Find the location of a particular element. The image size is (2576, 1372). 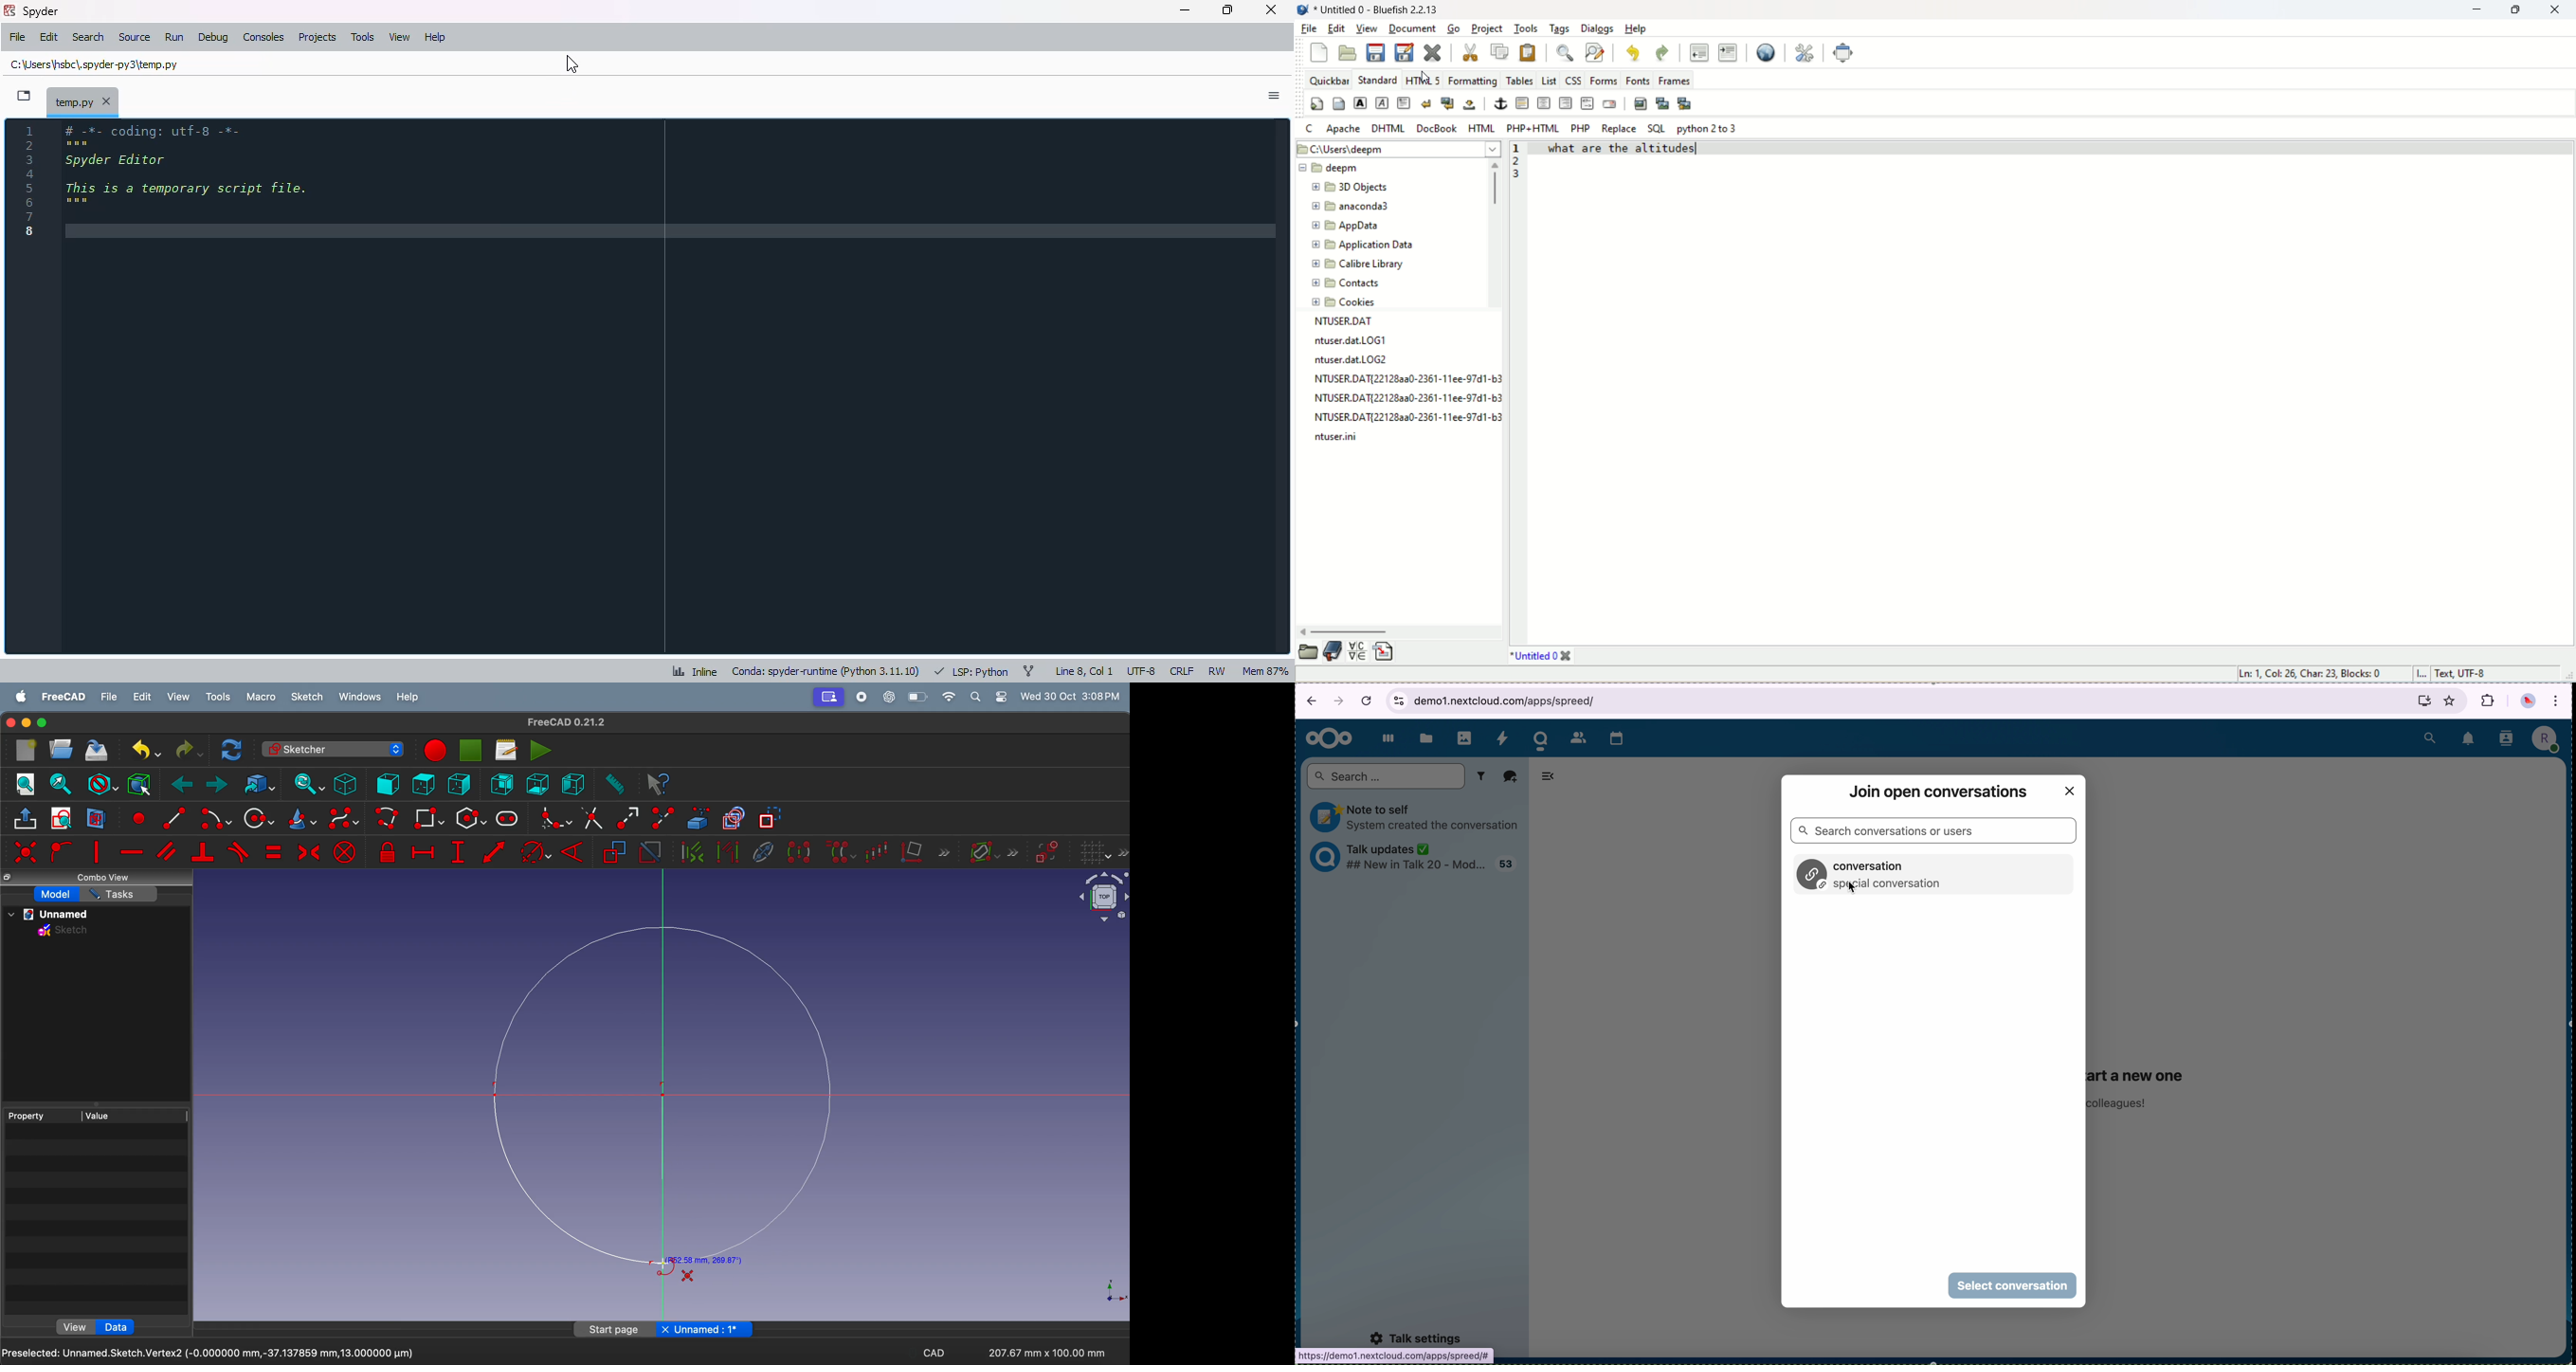

edit is located at coordinates (1335, 29).